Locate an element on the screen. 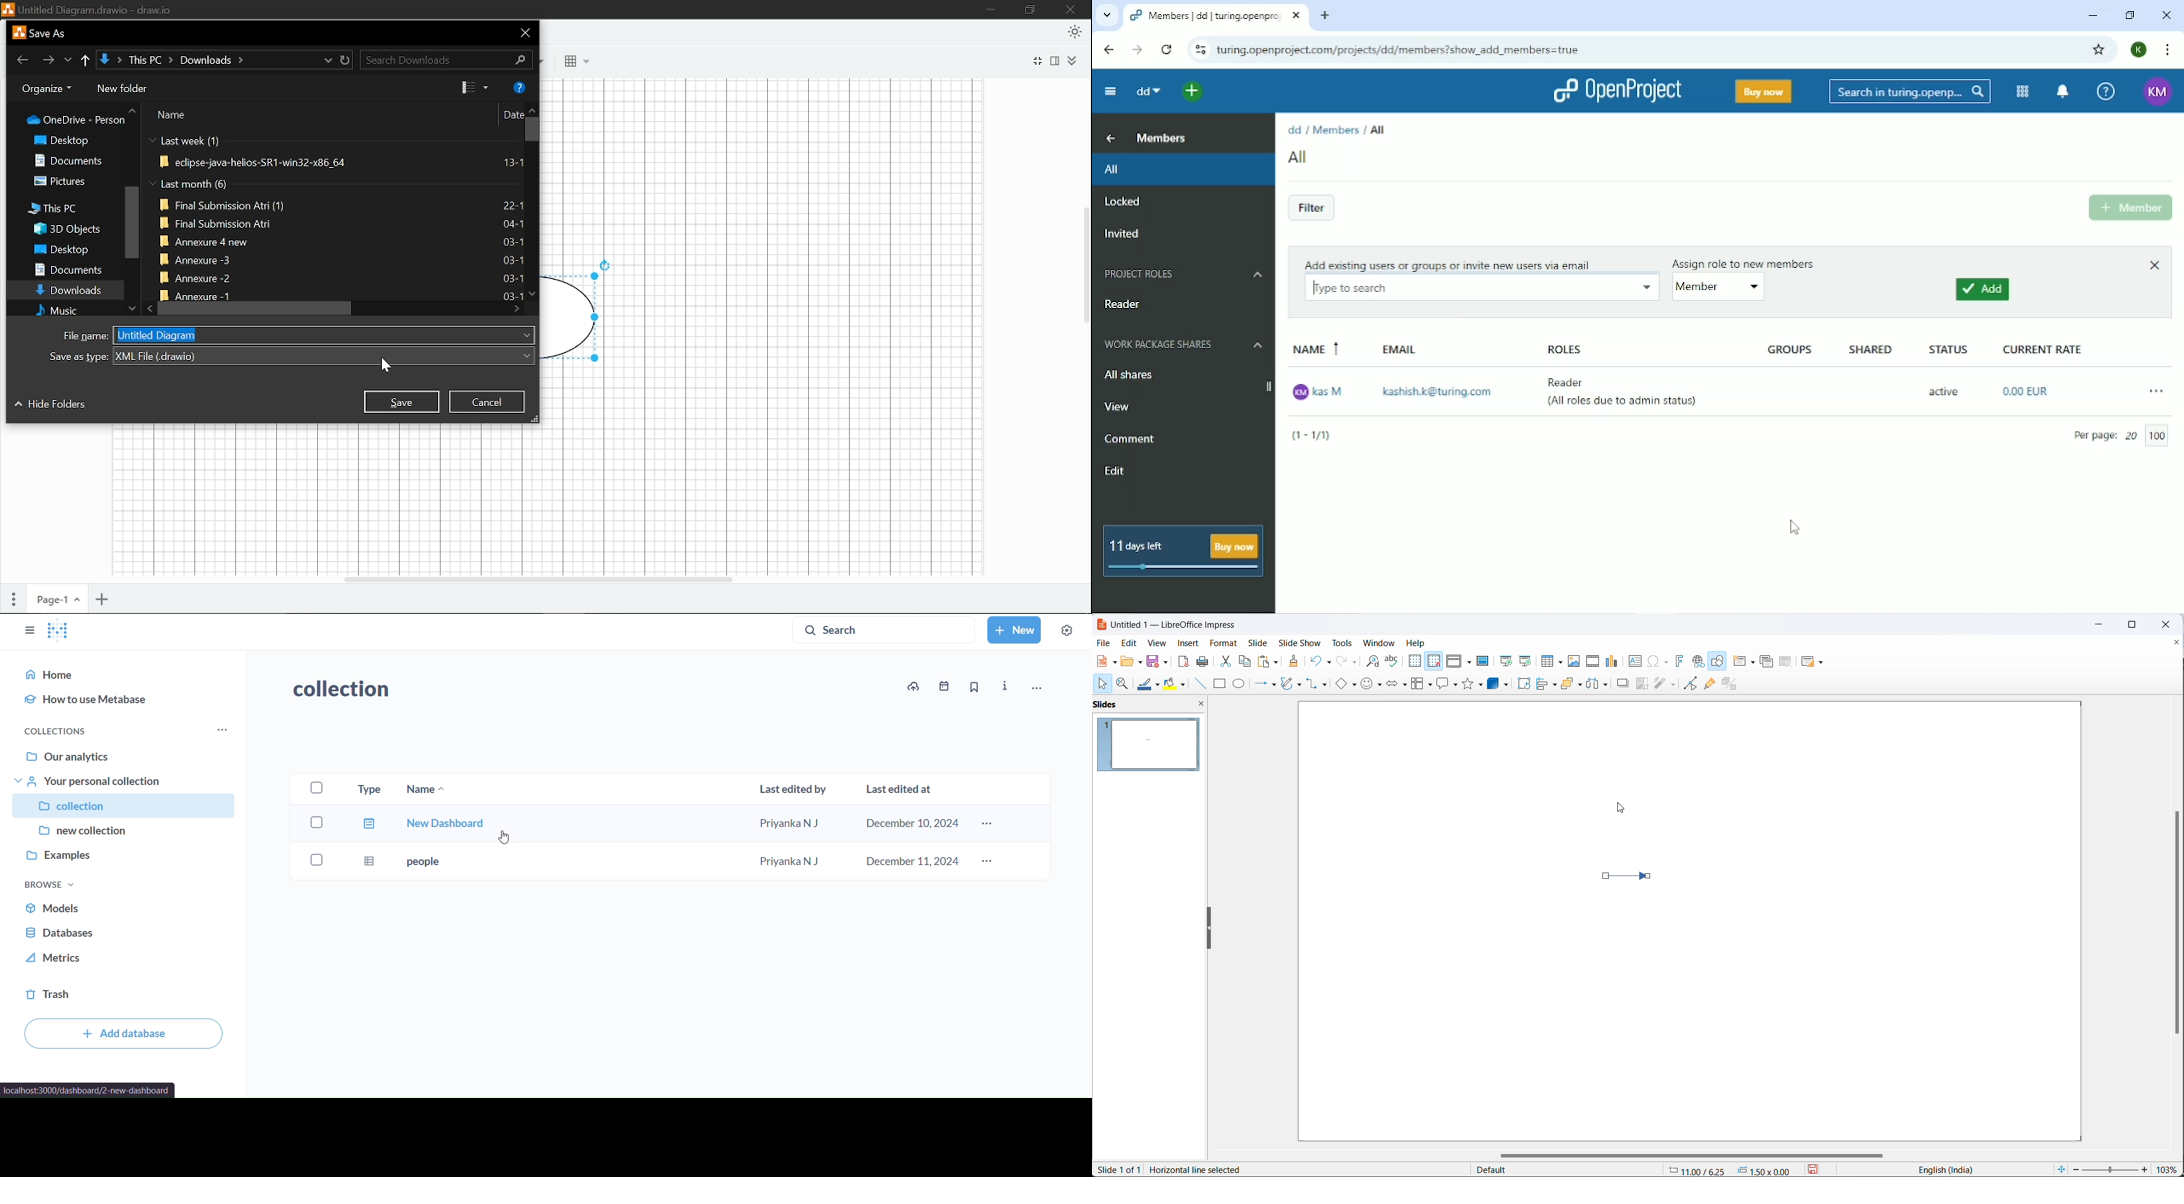  Vertical scrollbar for files in "Downloads" is located at coordinates (533, 130).